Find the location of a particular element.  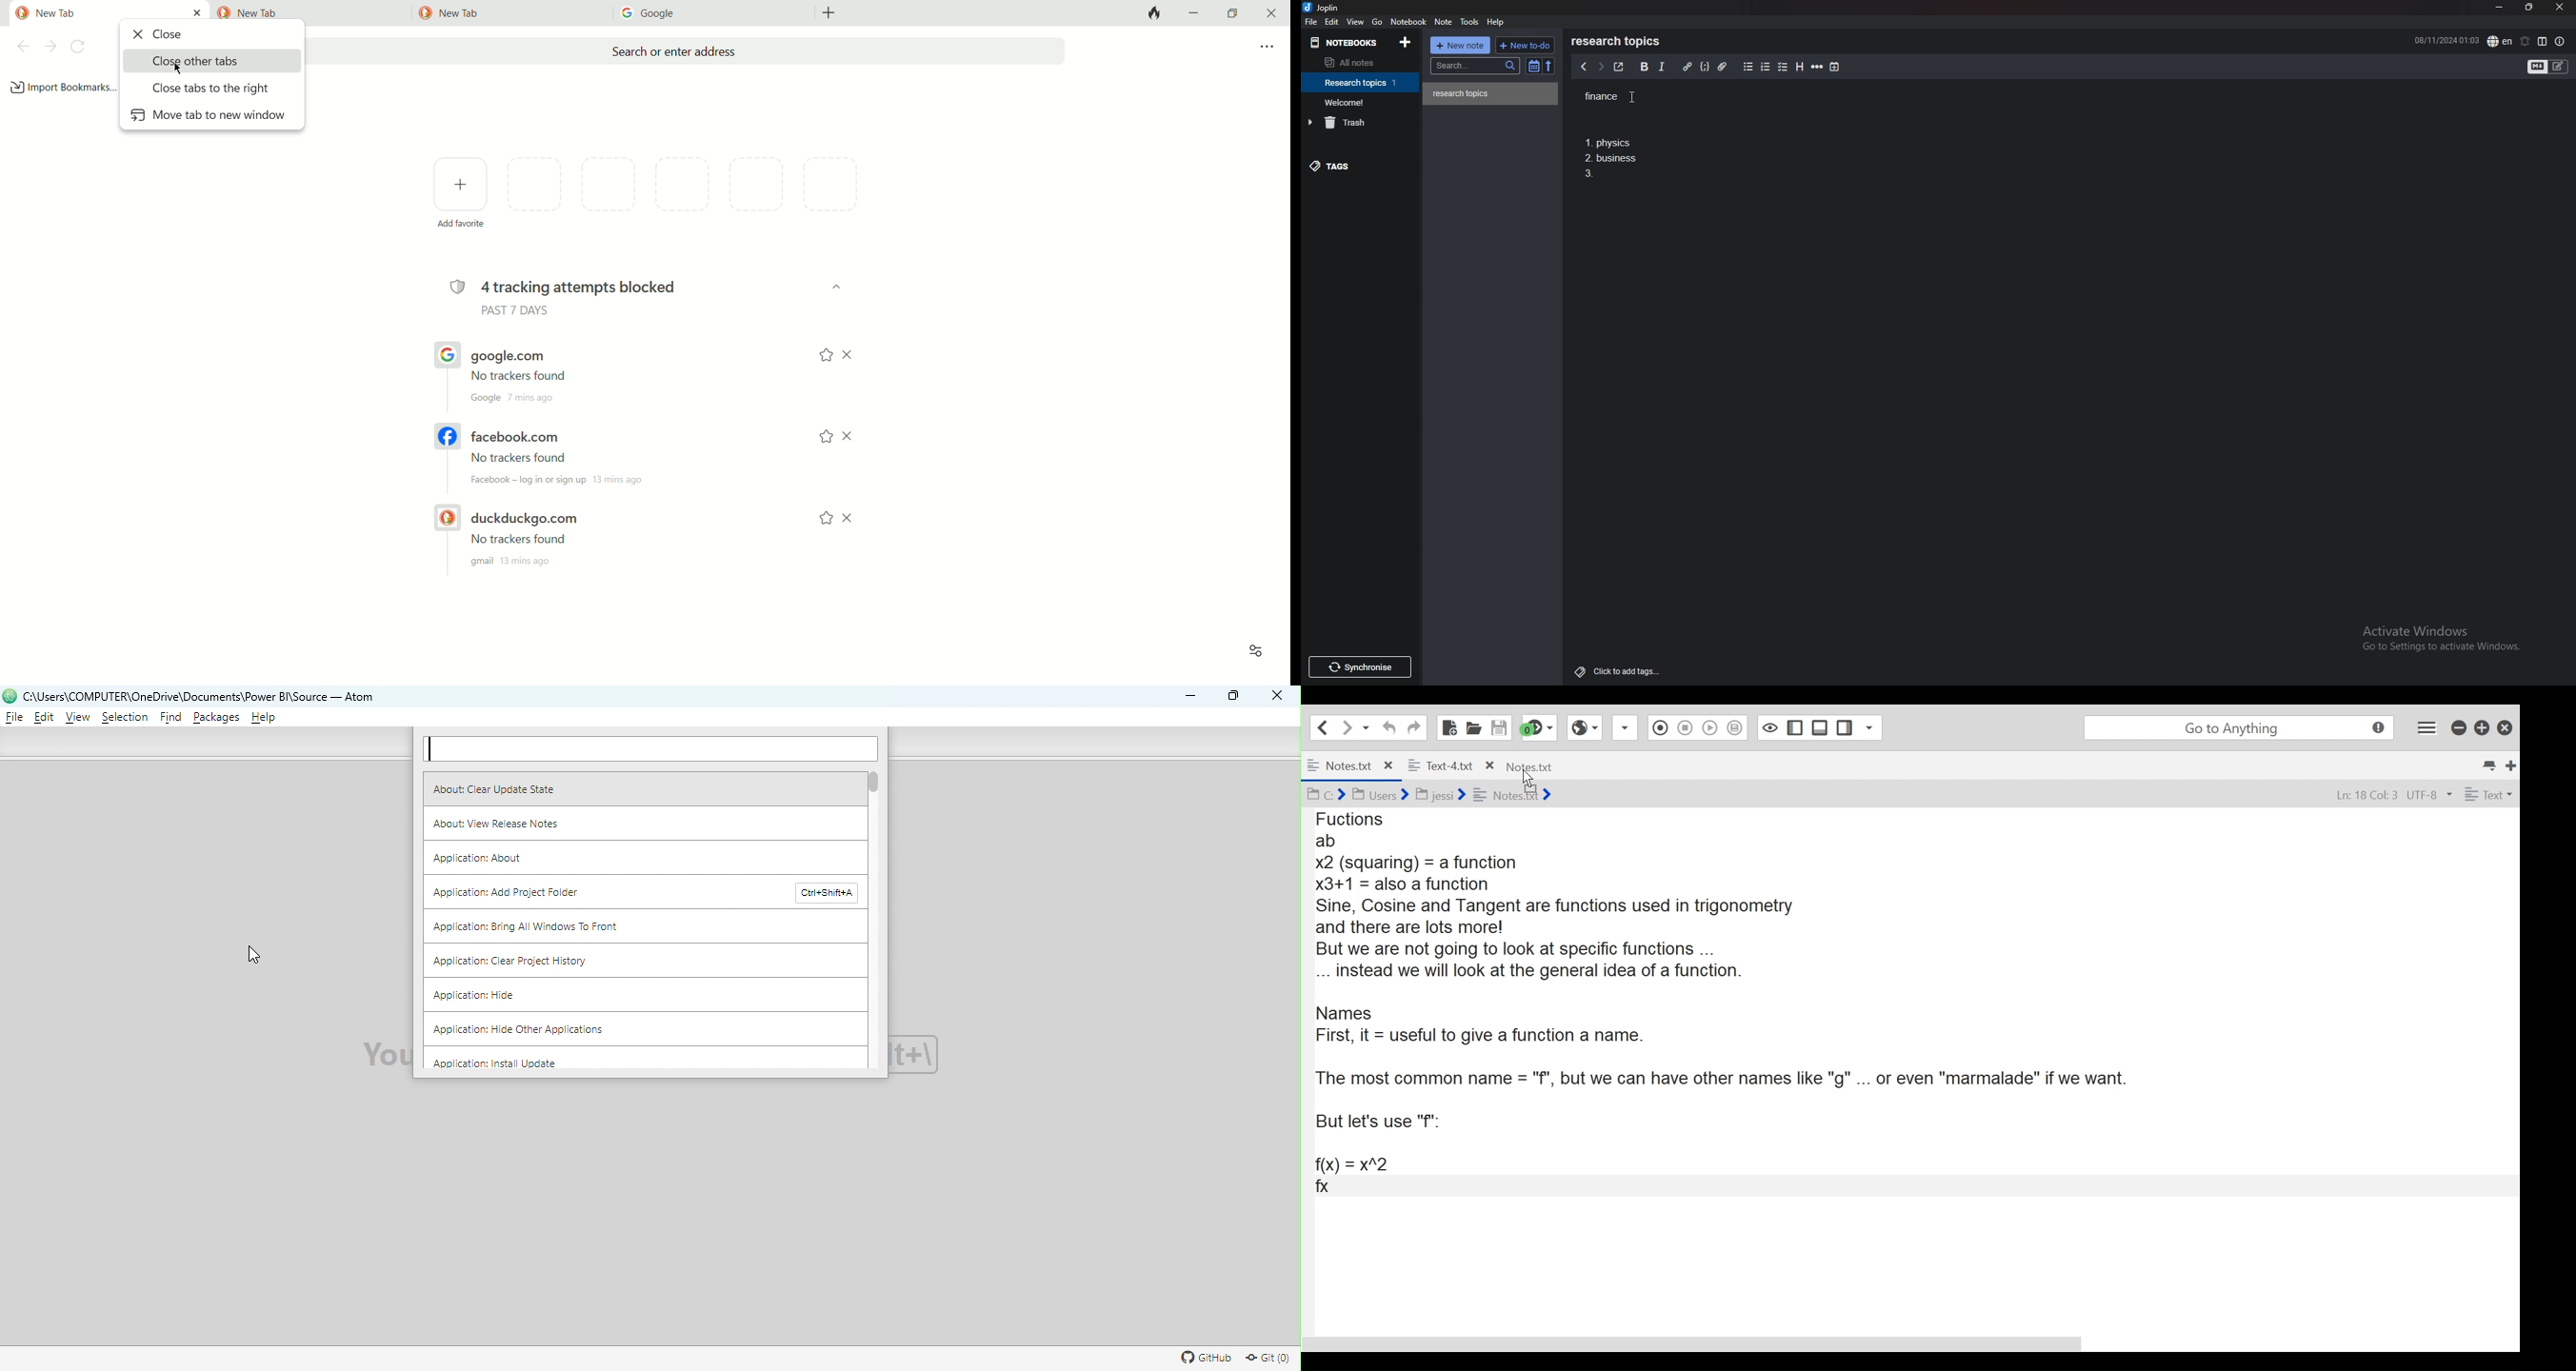

File is located at coordinates (14, 717).